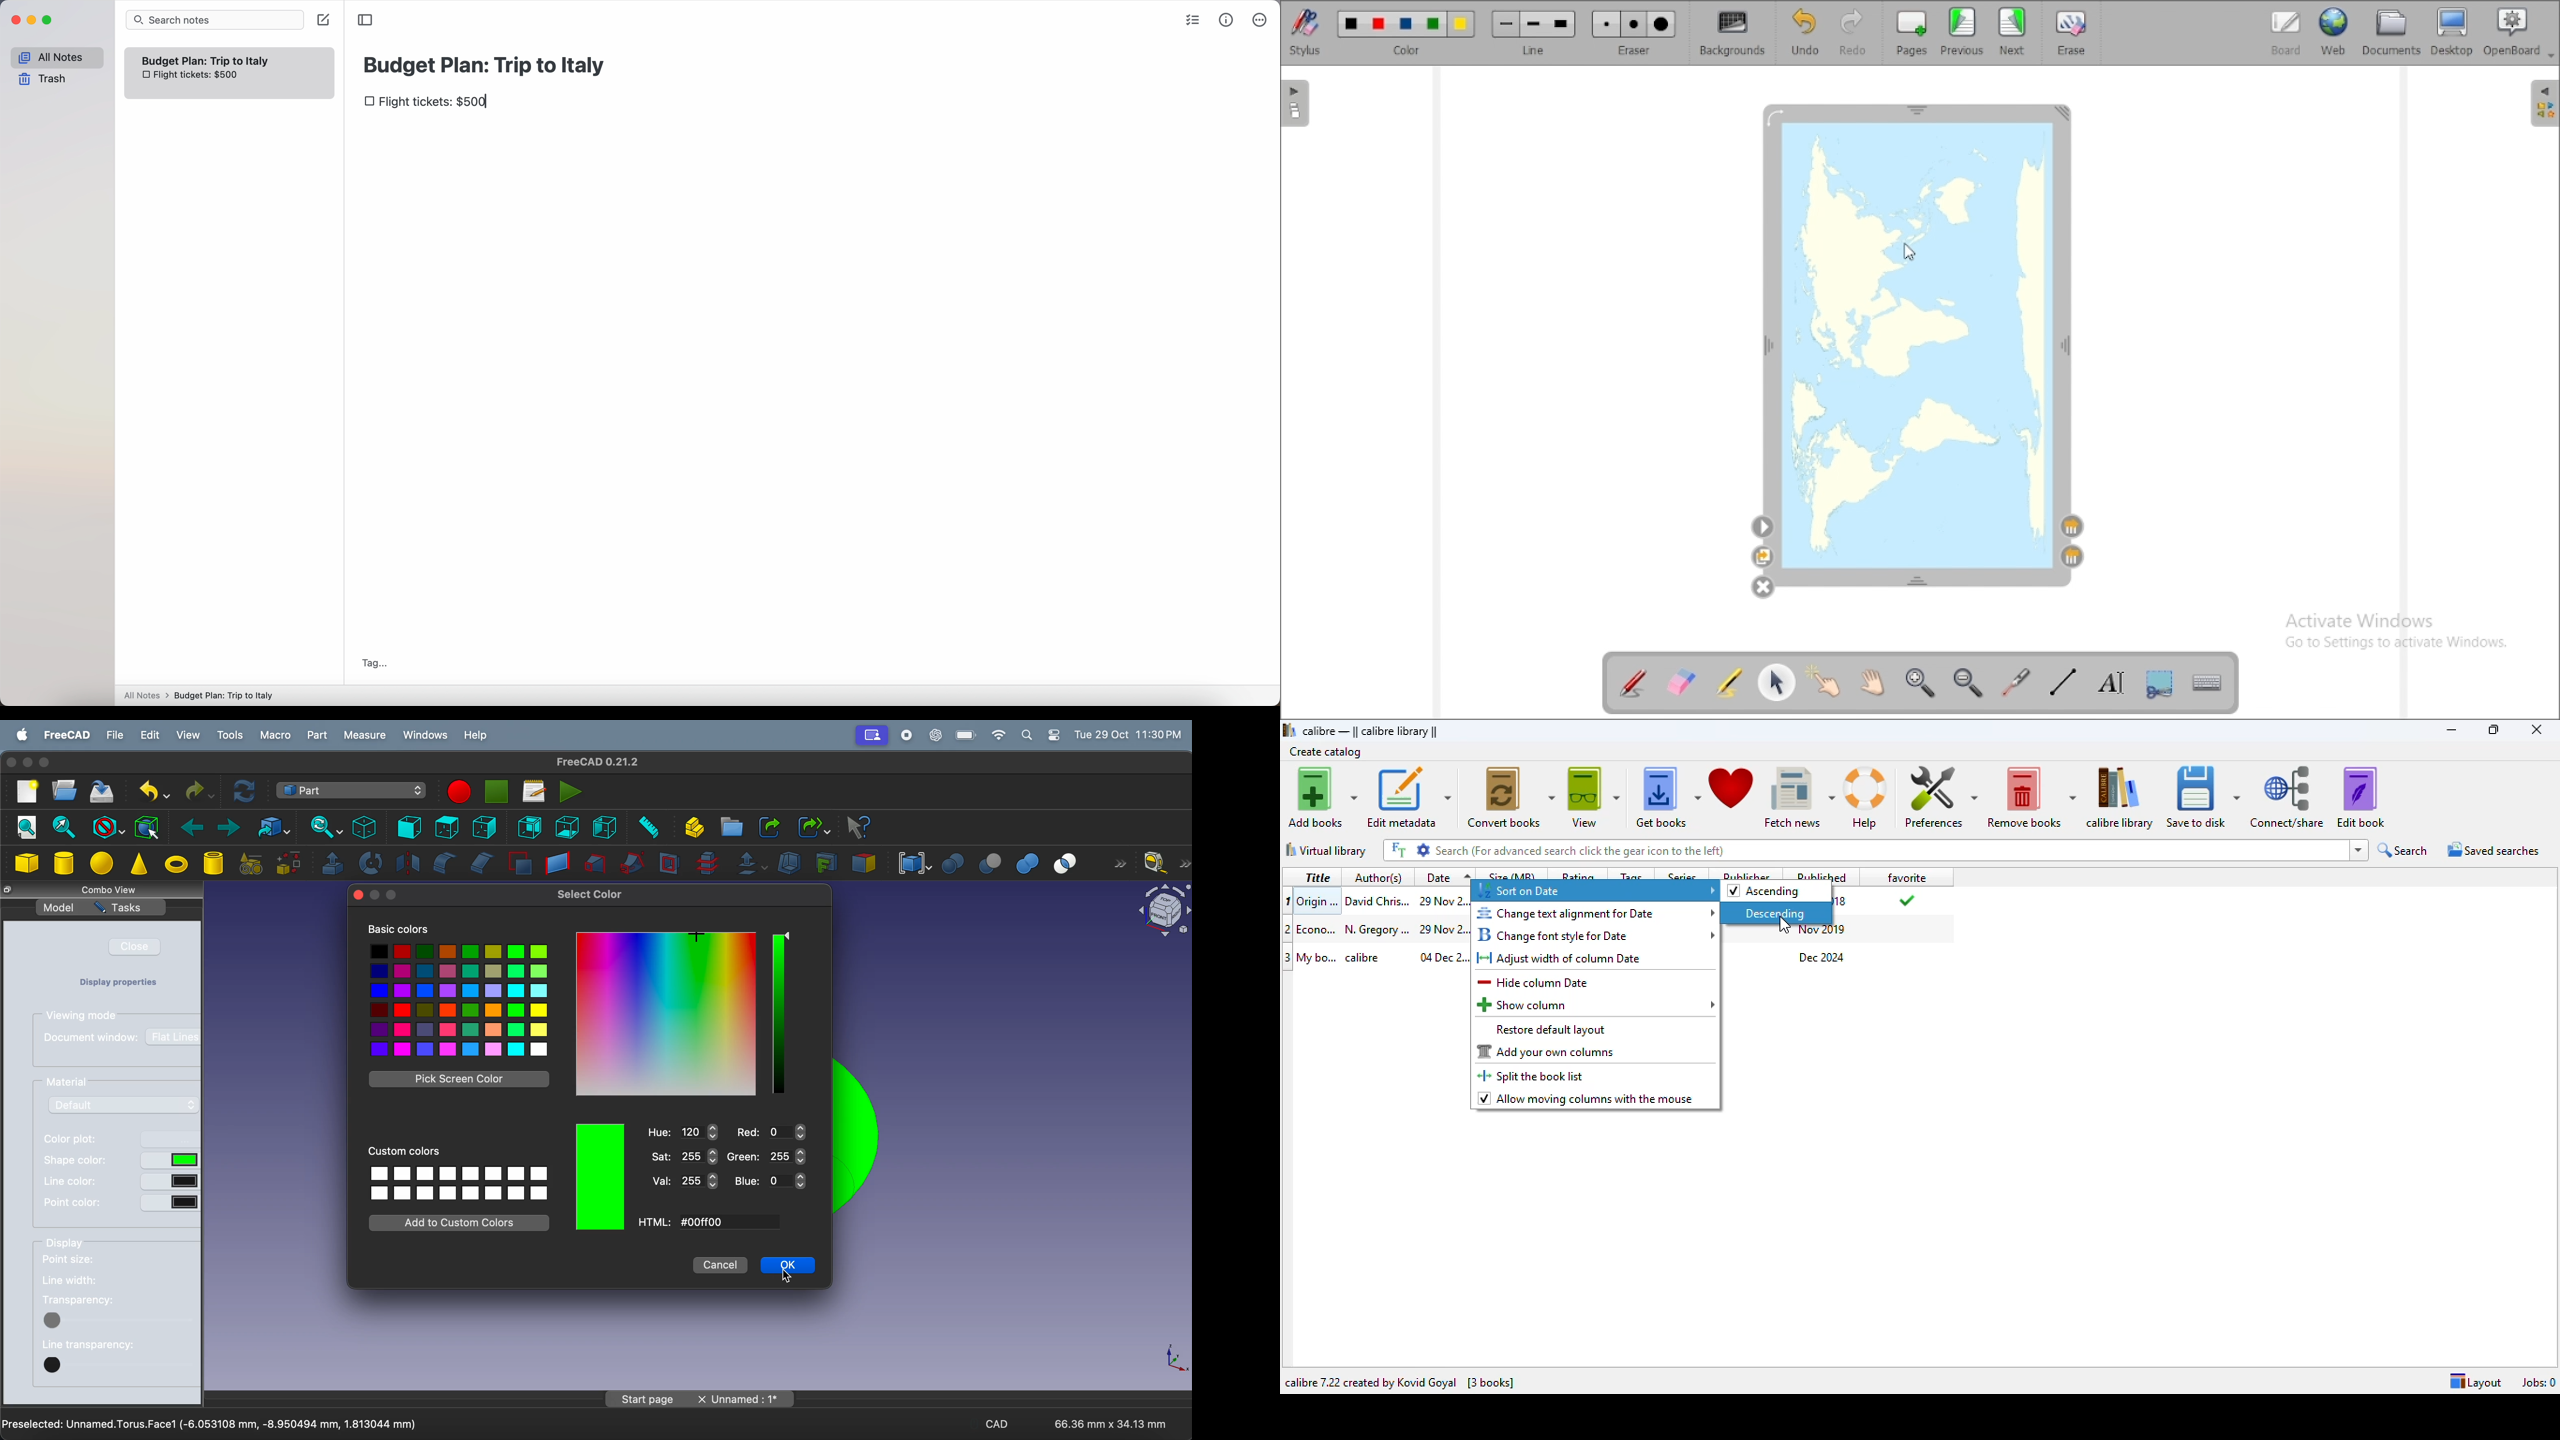 Image resolution: width=2576 pixels, height=1456 pixels. Describe the element at coordinates (15, 20) in the screenshot. I see `close Simplenote` at that location.